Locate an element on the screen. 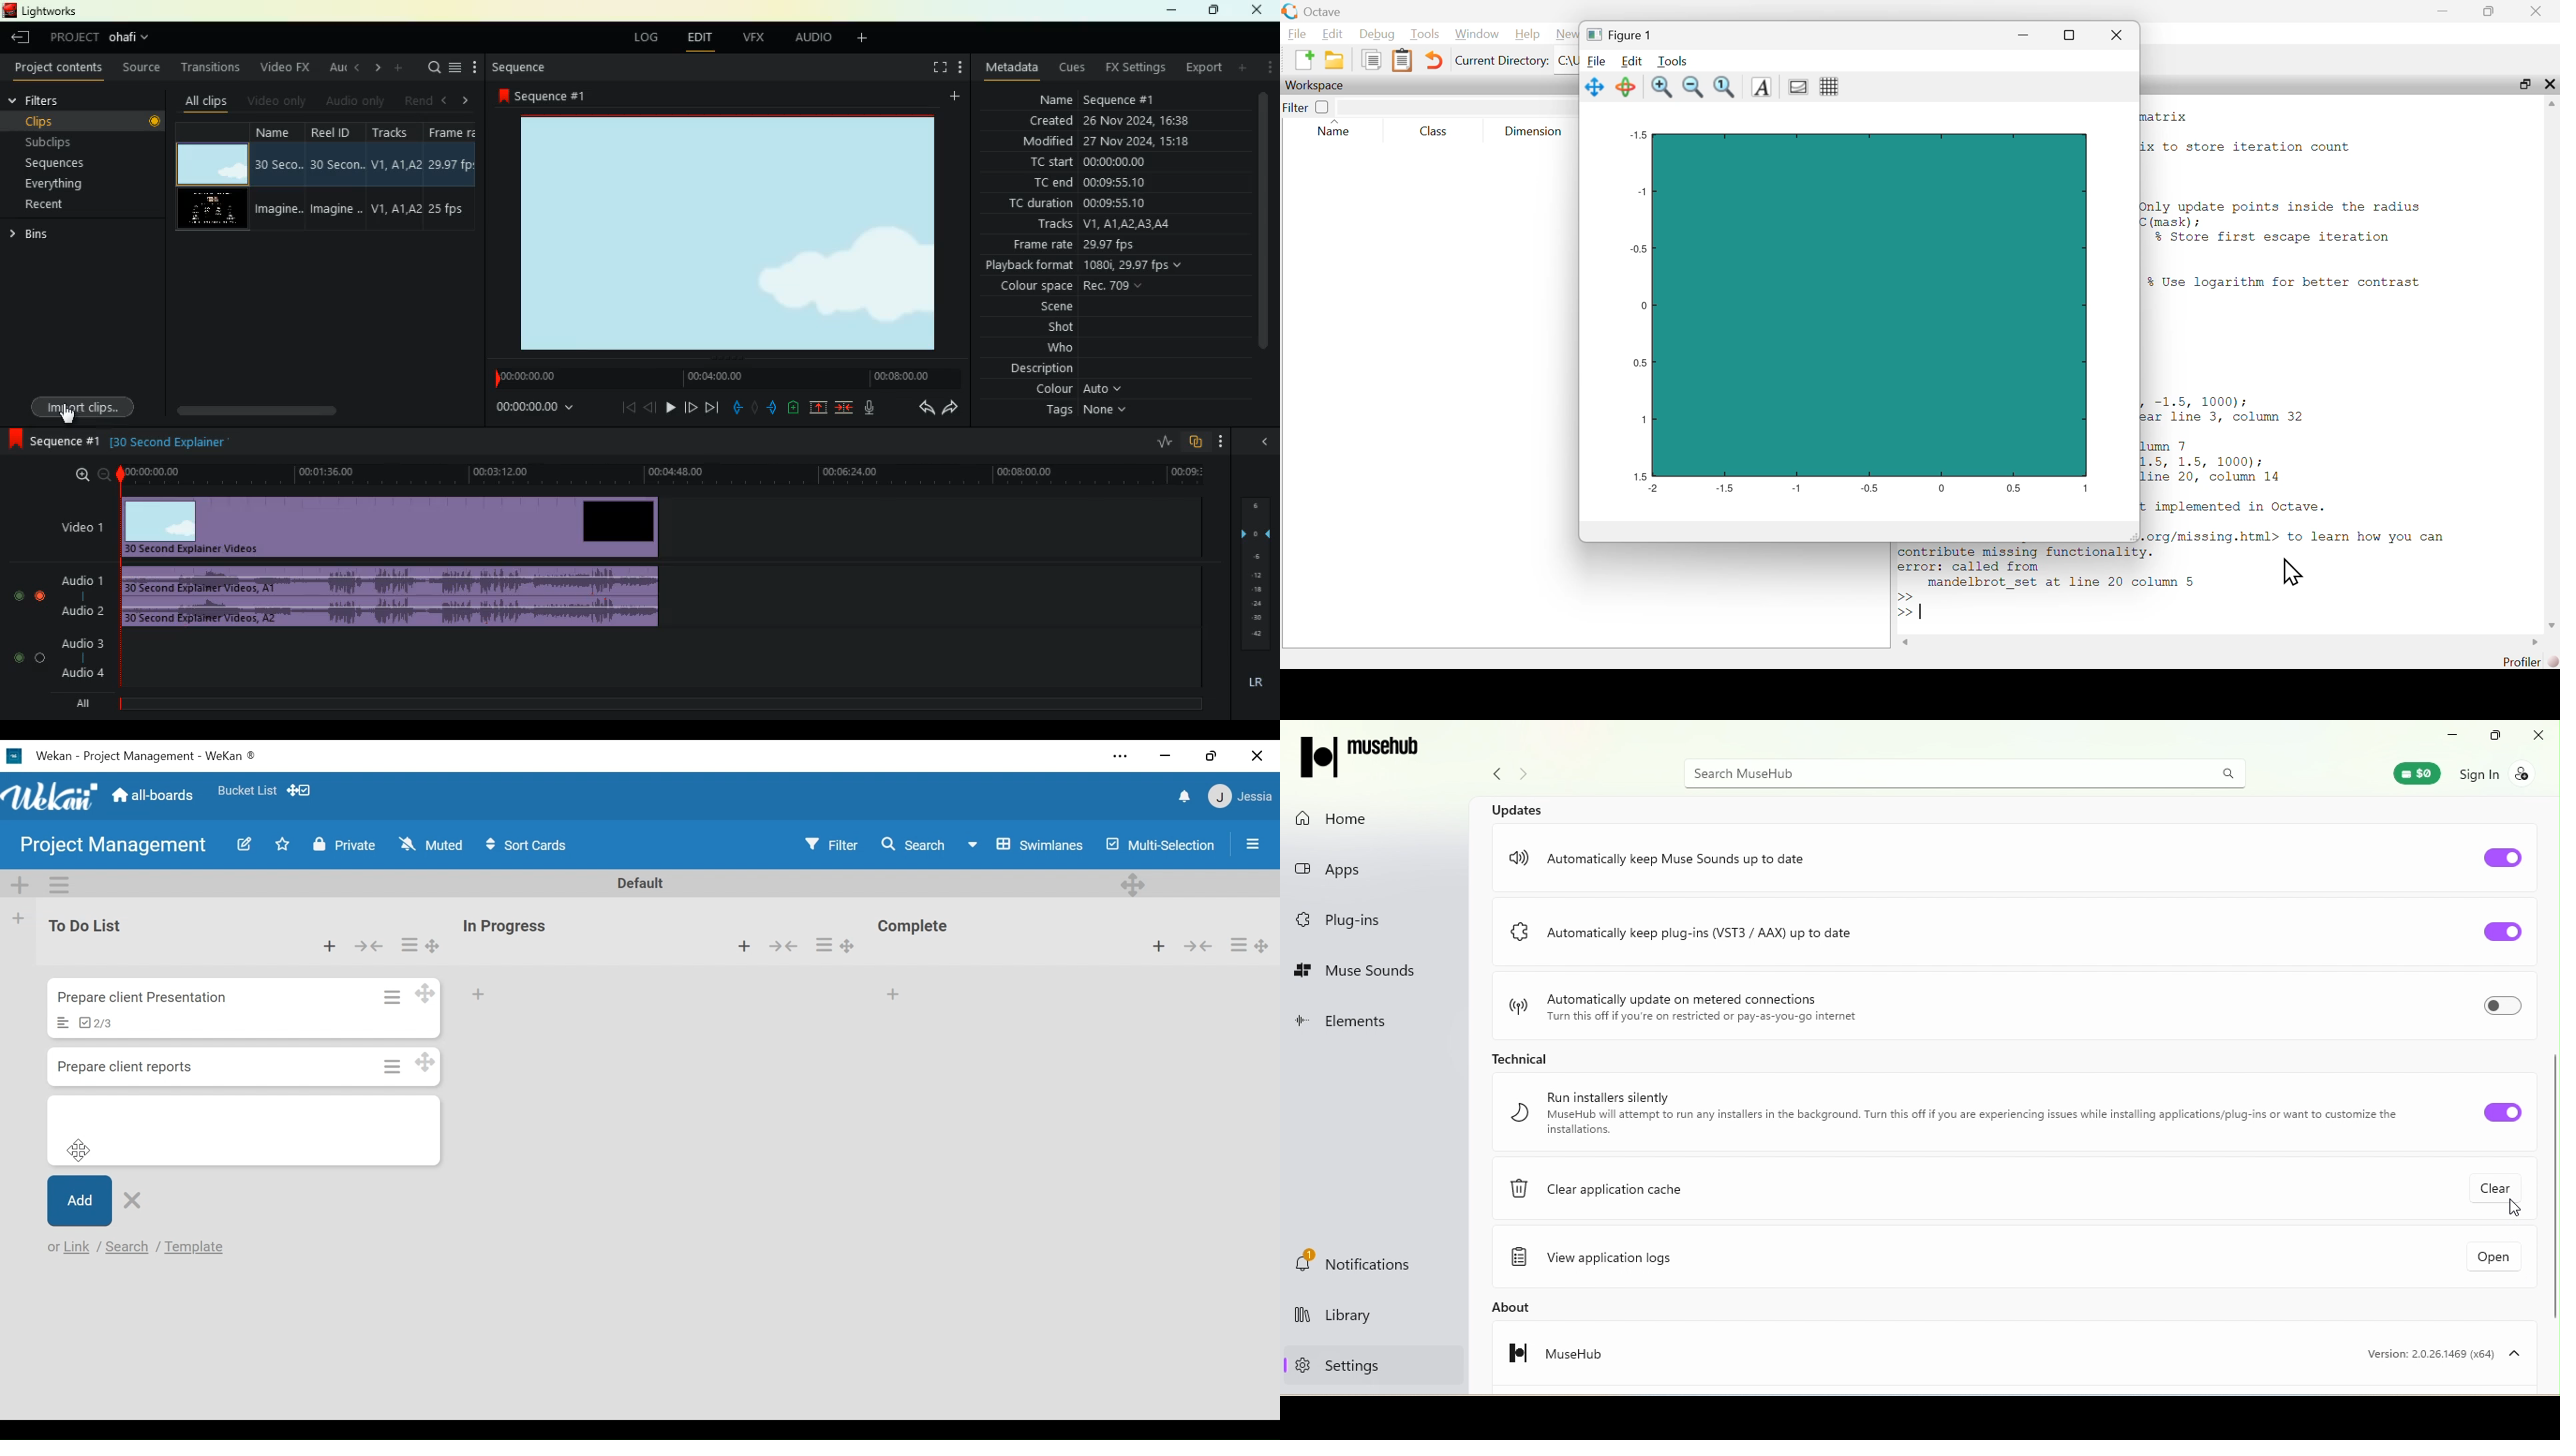 The width and height of the screenshot is (2576, 1456). Musehub is located at coordinates (1543, 1359).